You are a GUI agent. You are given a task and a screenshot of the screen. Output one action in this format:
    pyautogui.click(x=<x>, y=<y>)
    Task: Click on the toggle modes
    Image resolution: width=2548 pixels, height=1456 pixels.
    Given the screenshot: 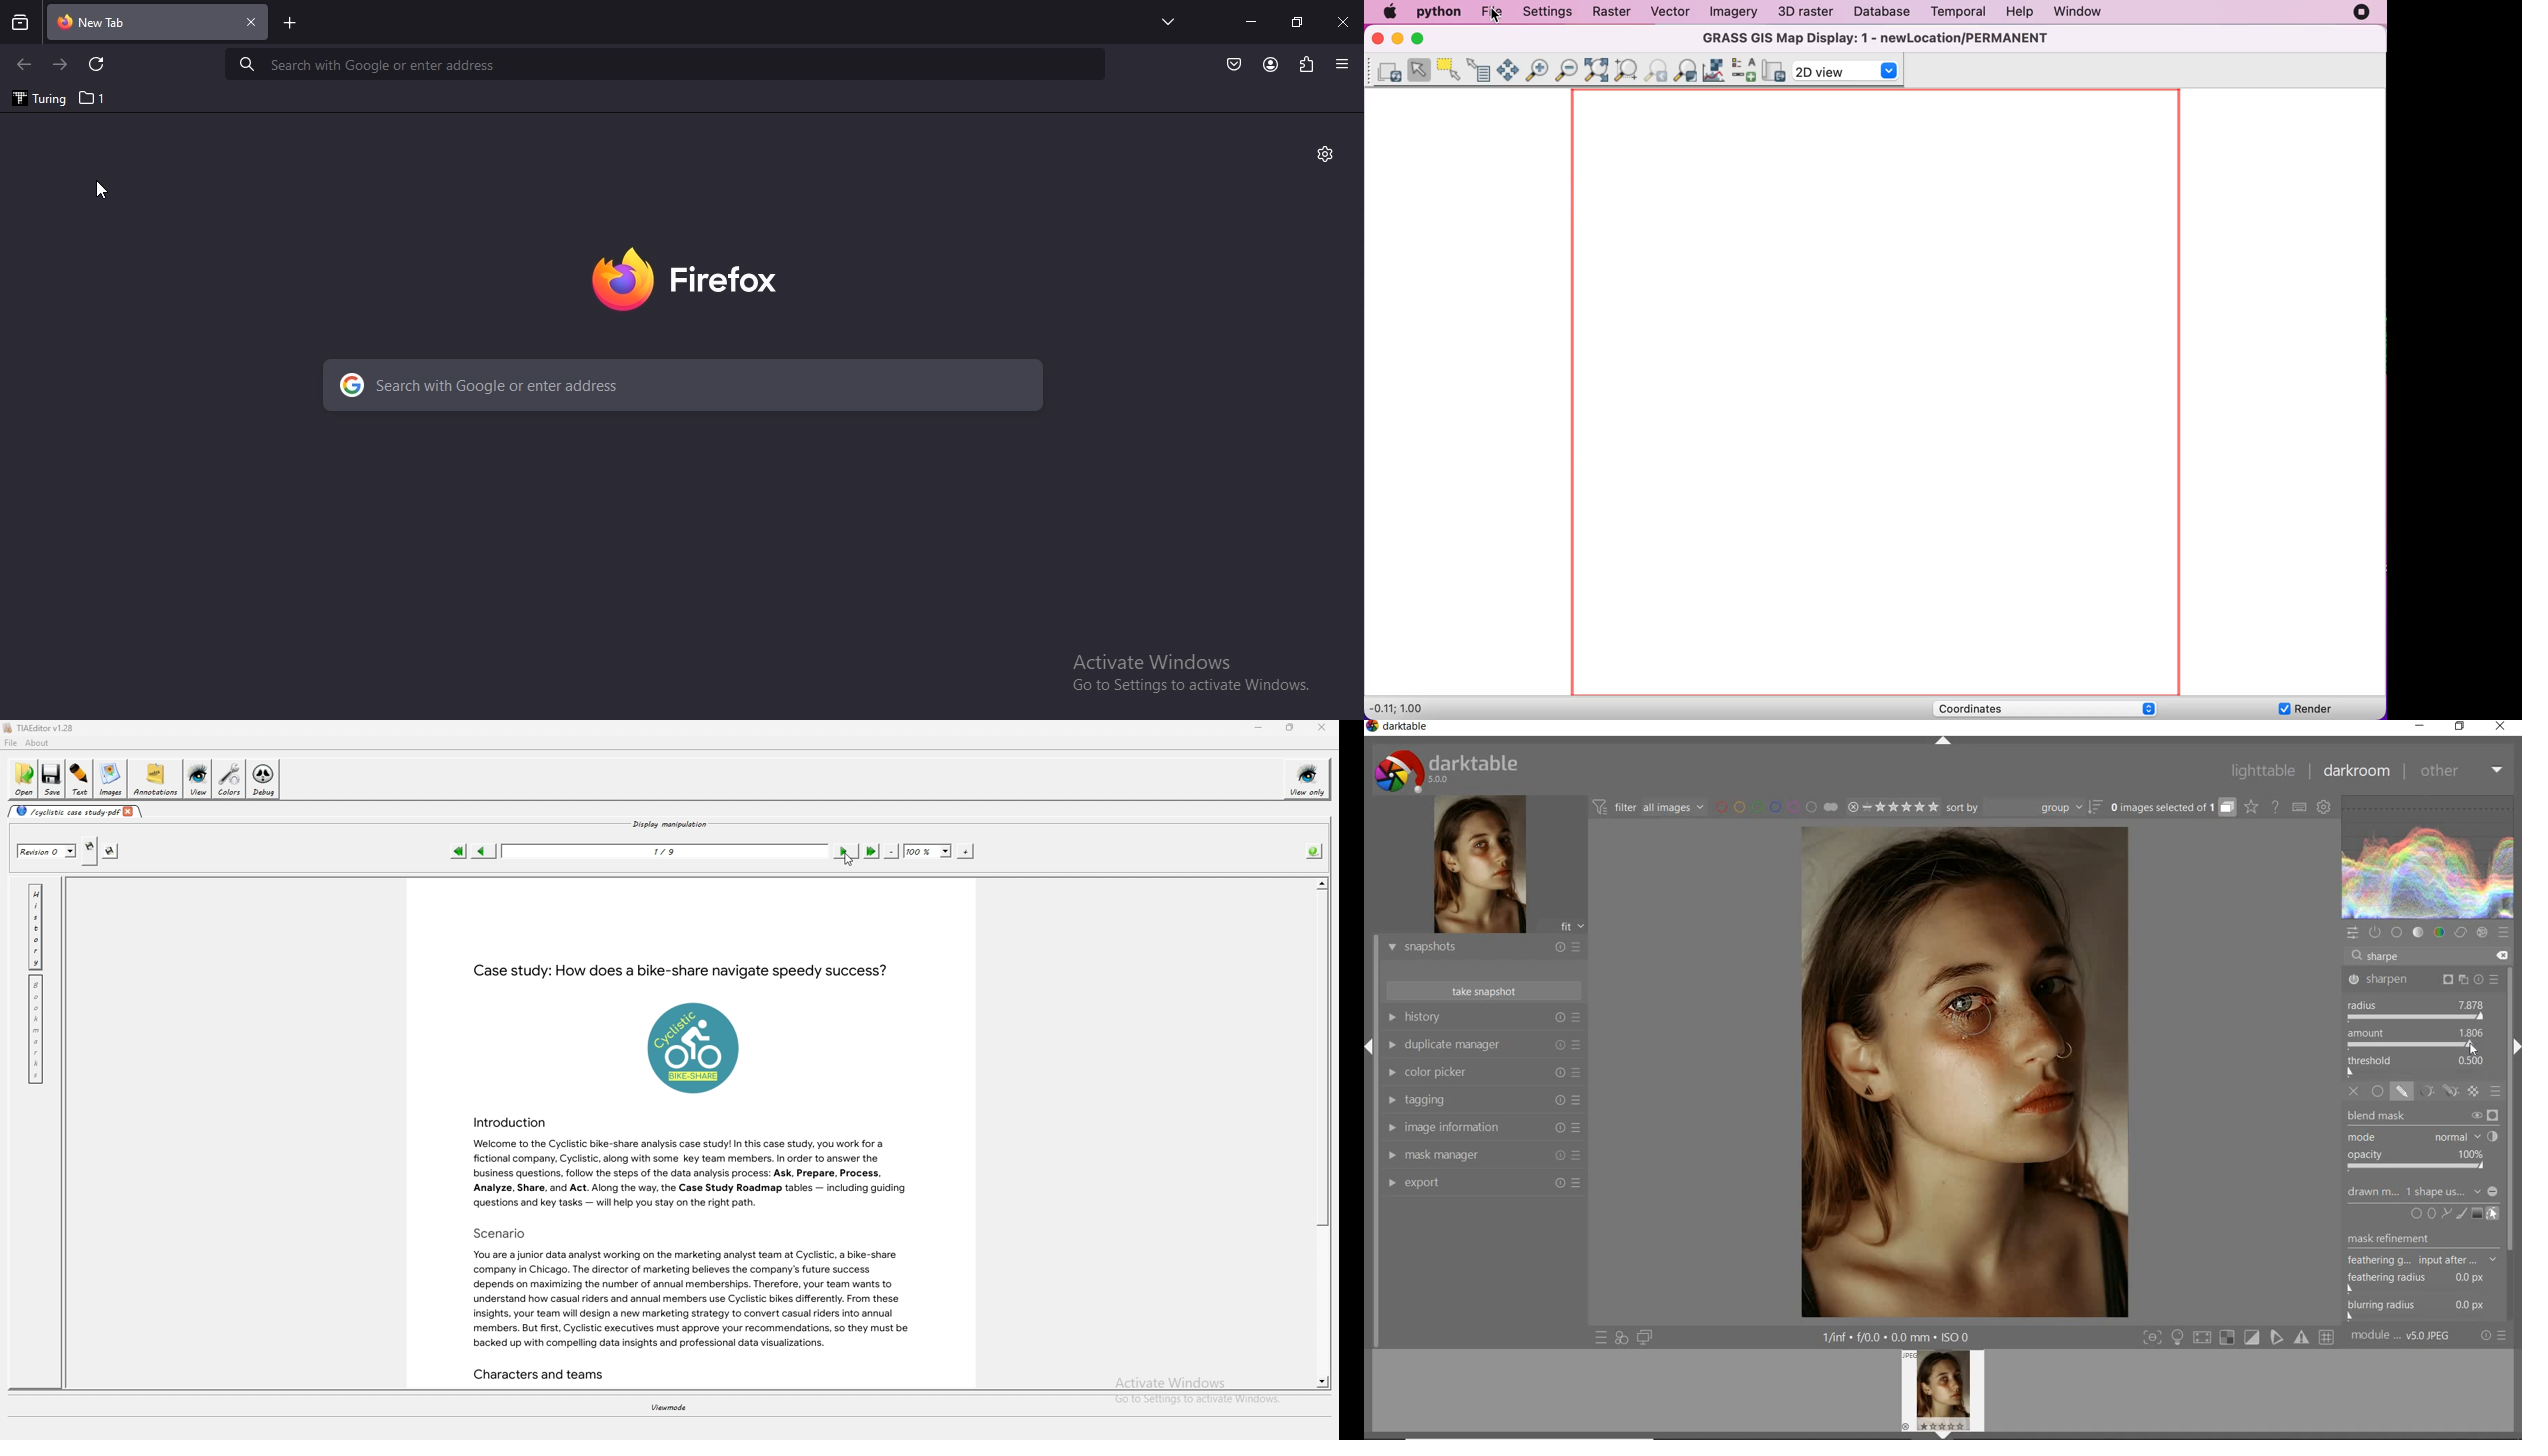 What is the action you would take?
    pyautogui.click(x=2239, y=1337)
    